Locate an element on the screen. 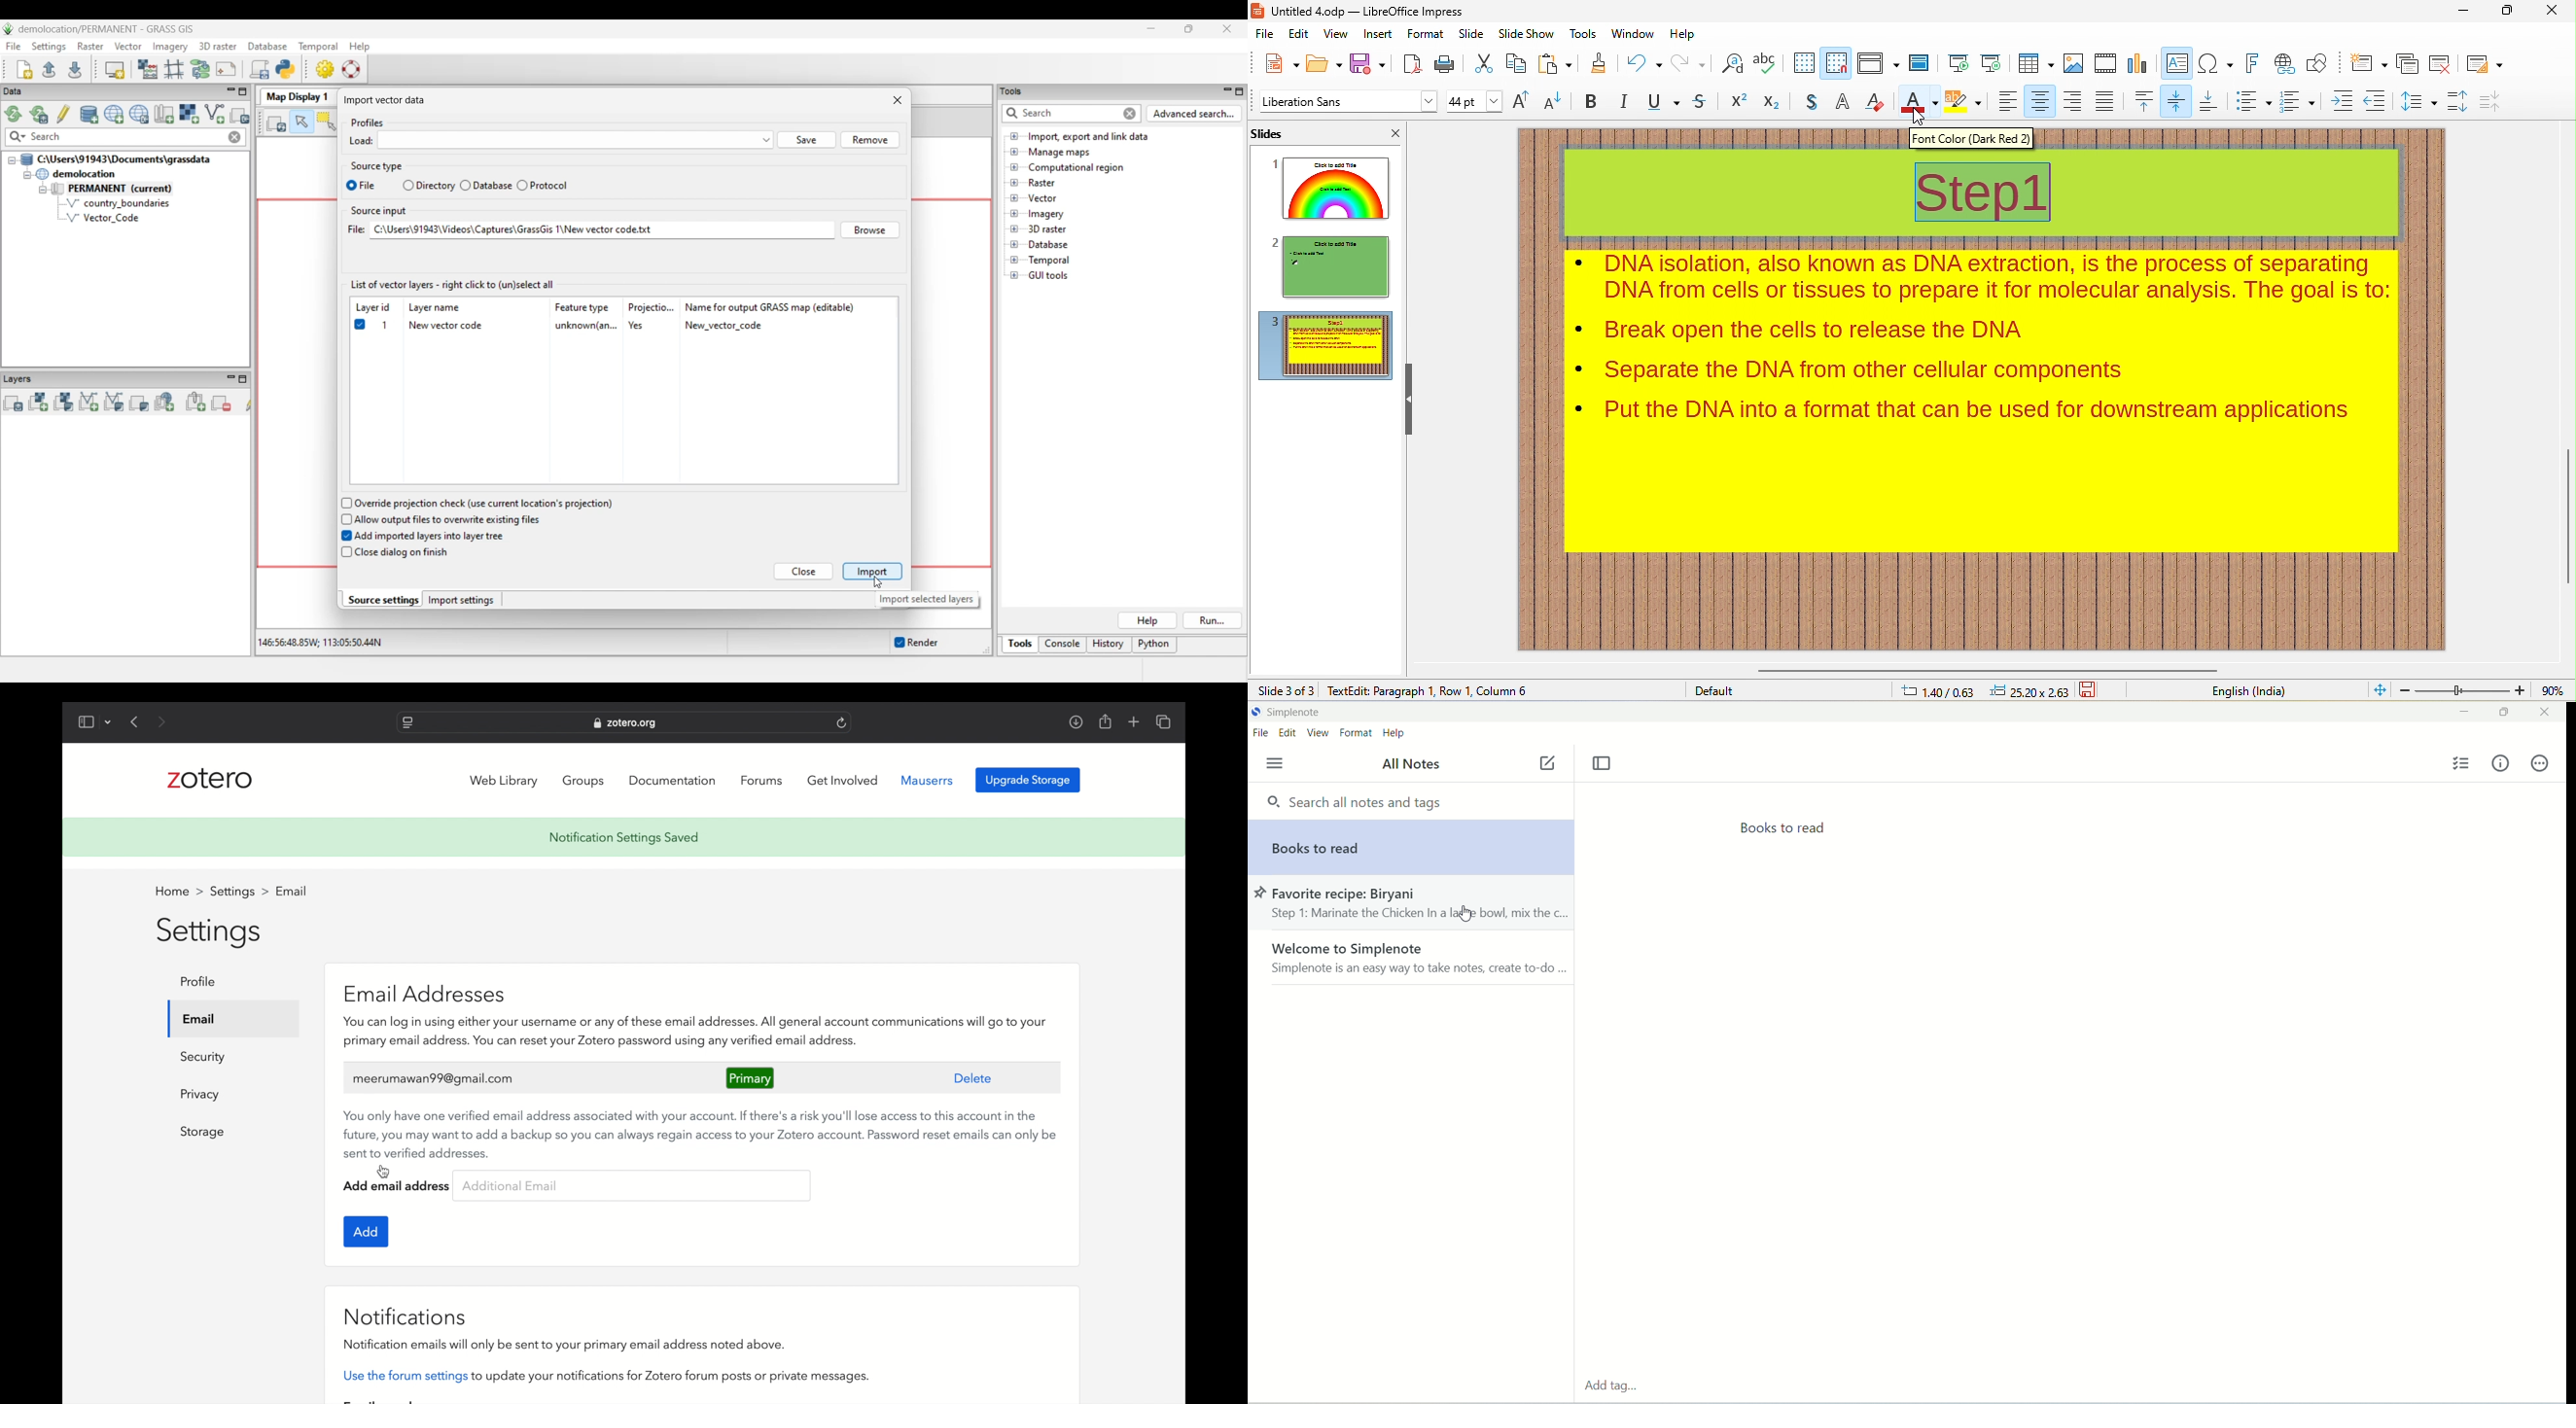  bold is located at coordinates (1591, 101).